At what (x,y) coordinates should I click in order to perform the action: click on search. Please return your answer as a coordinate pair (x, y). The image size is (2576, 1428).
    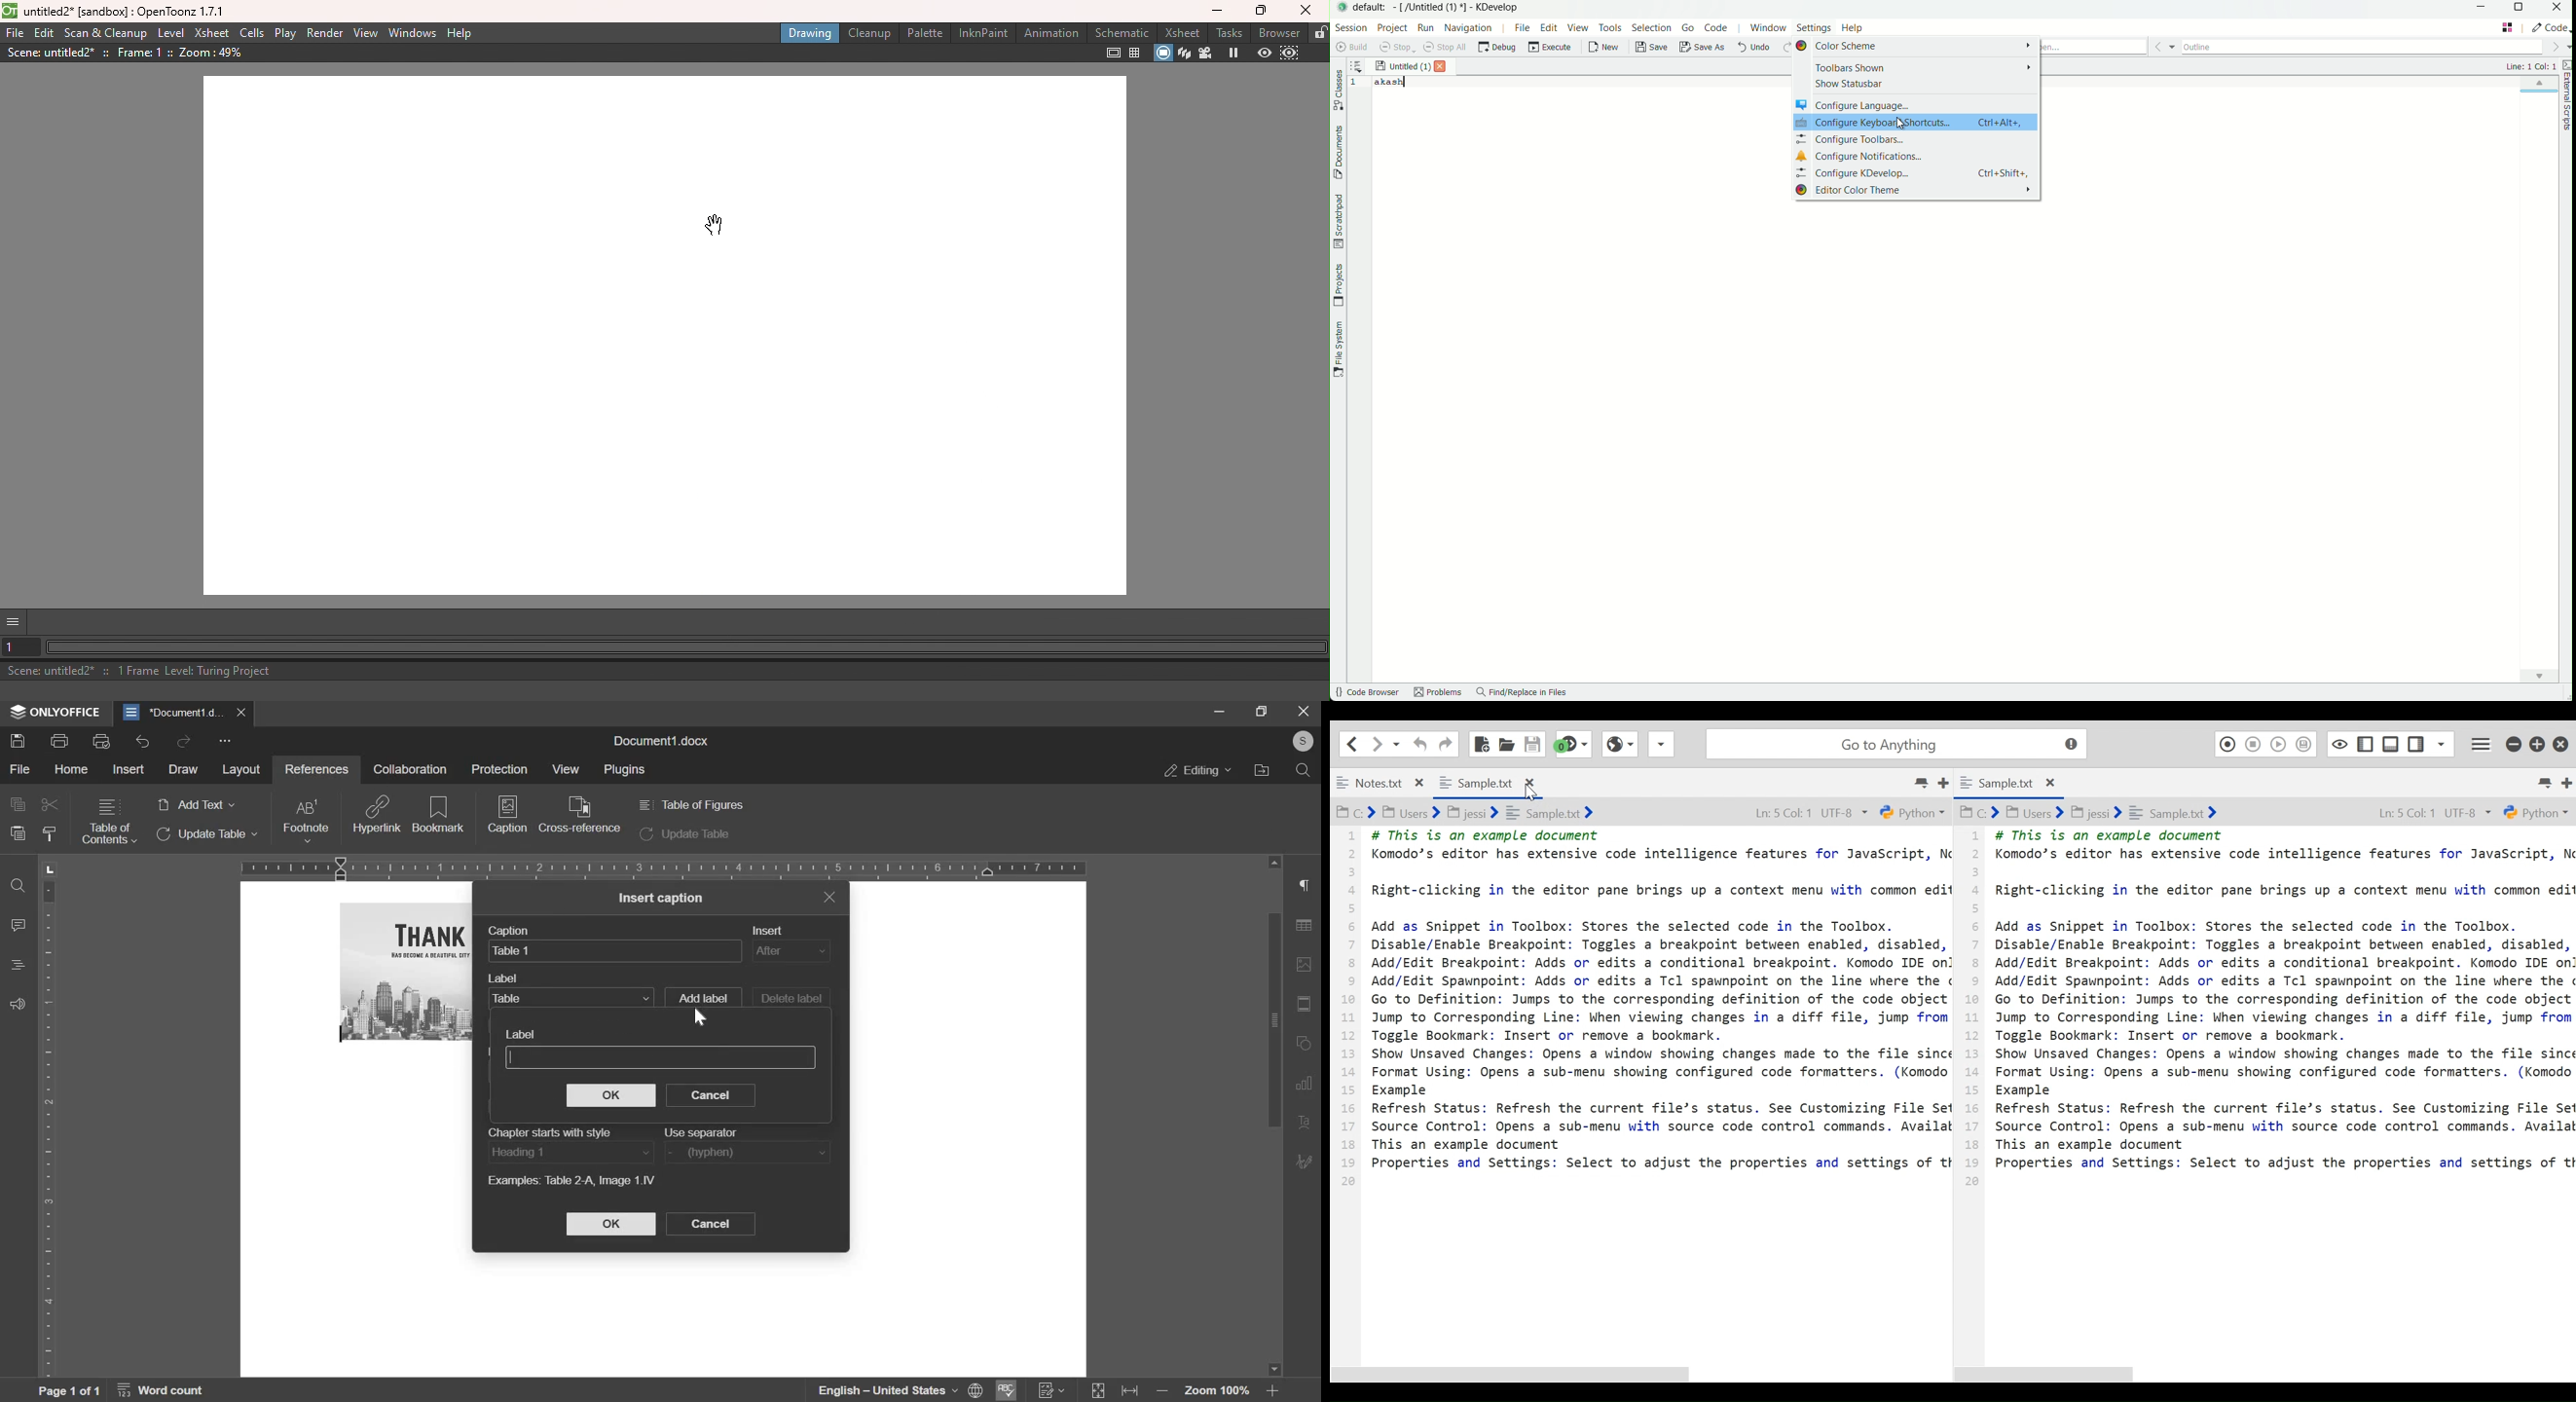
    Looking at the image, I should click on (1304, 770).